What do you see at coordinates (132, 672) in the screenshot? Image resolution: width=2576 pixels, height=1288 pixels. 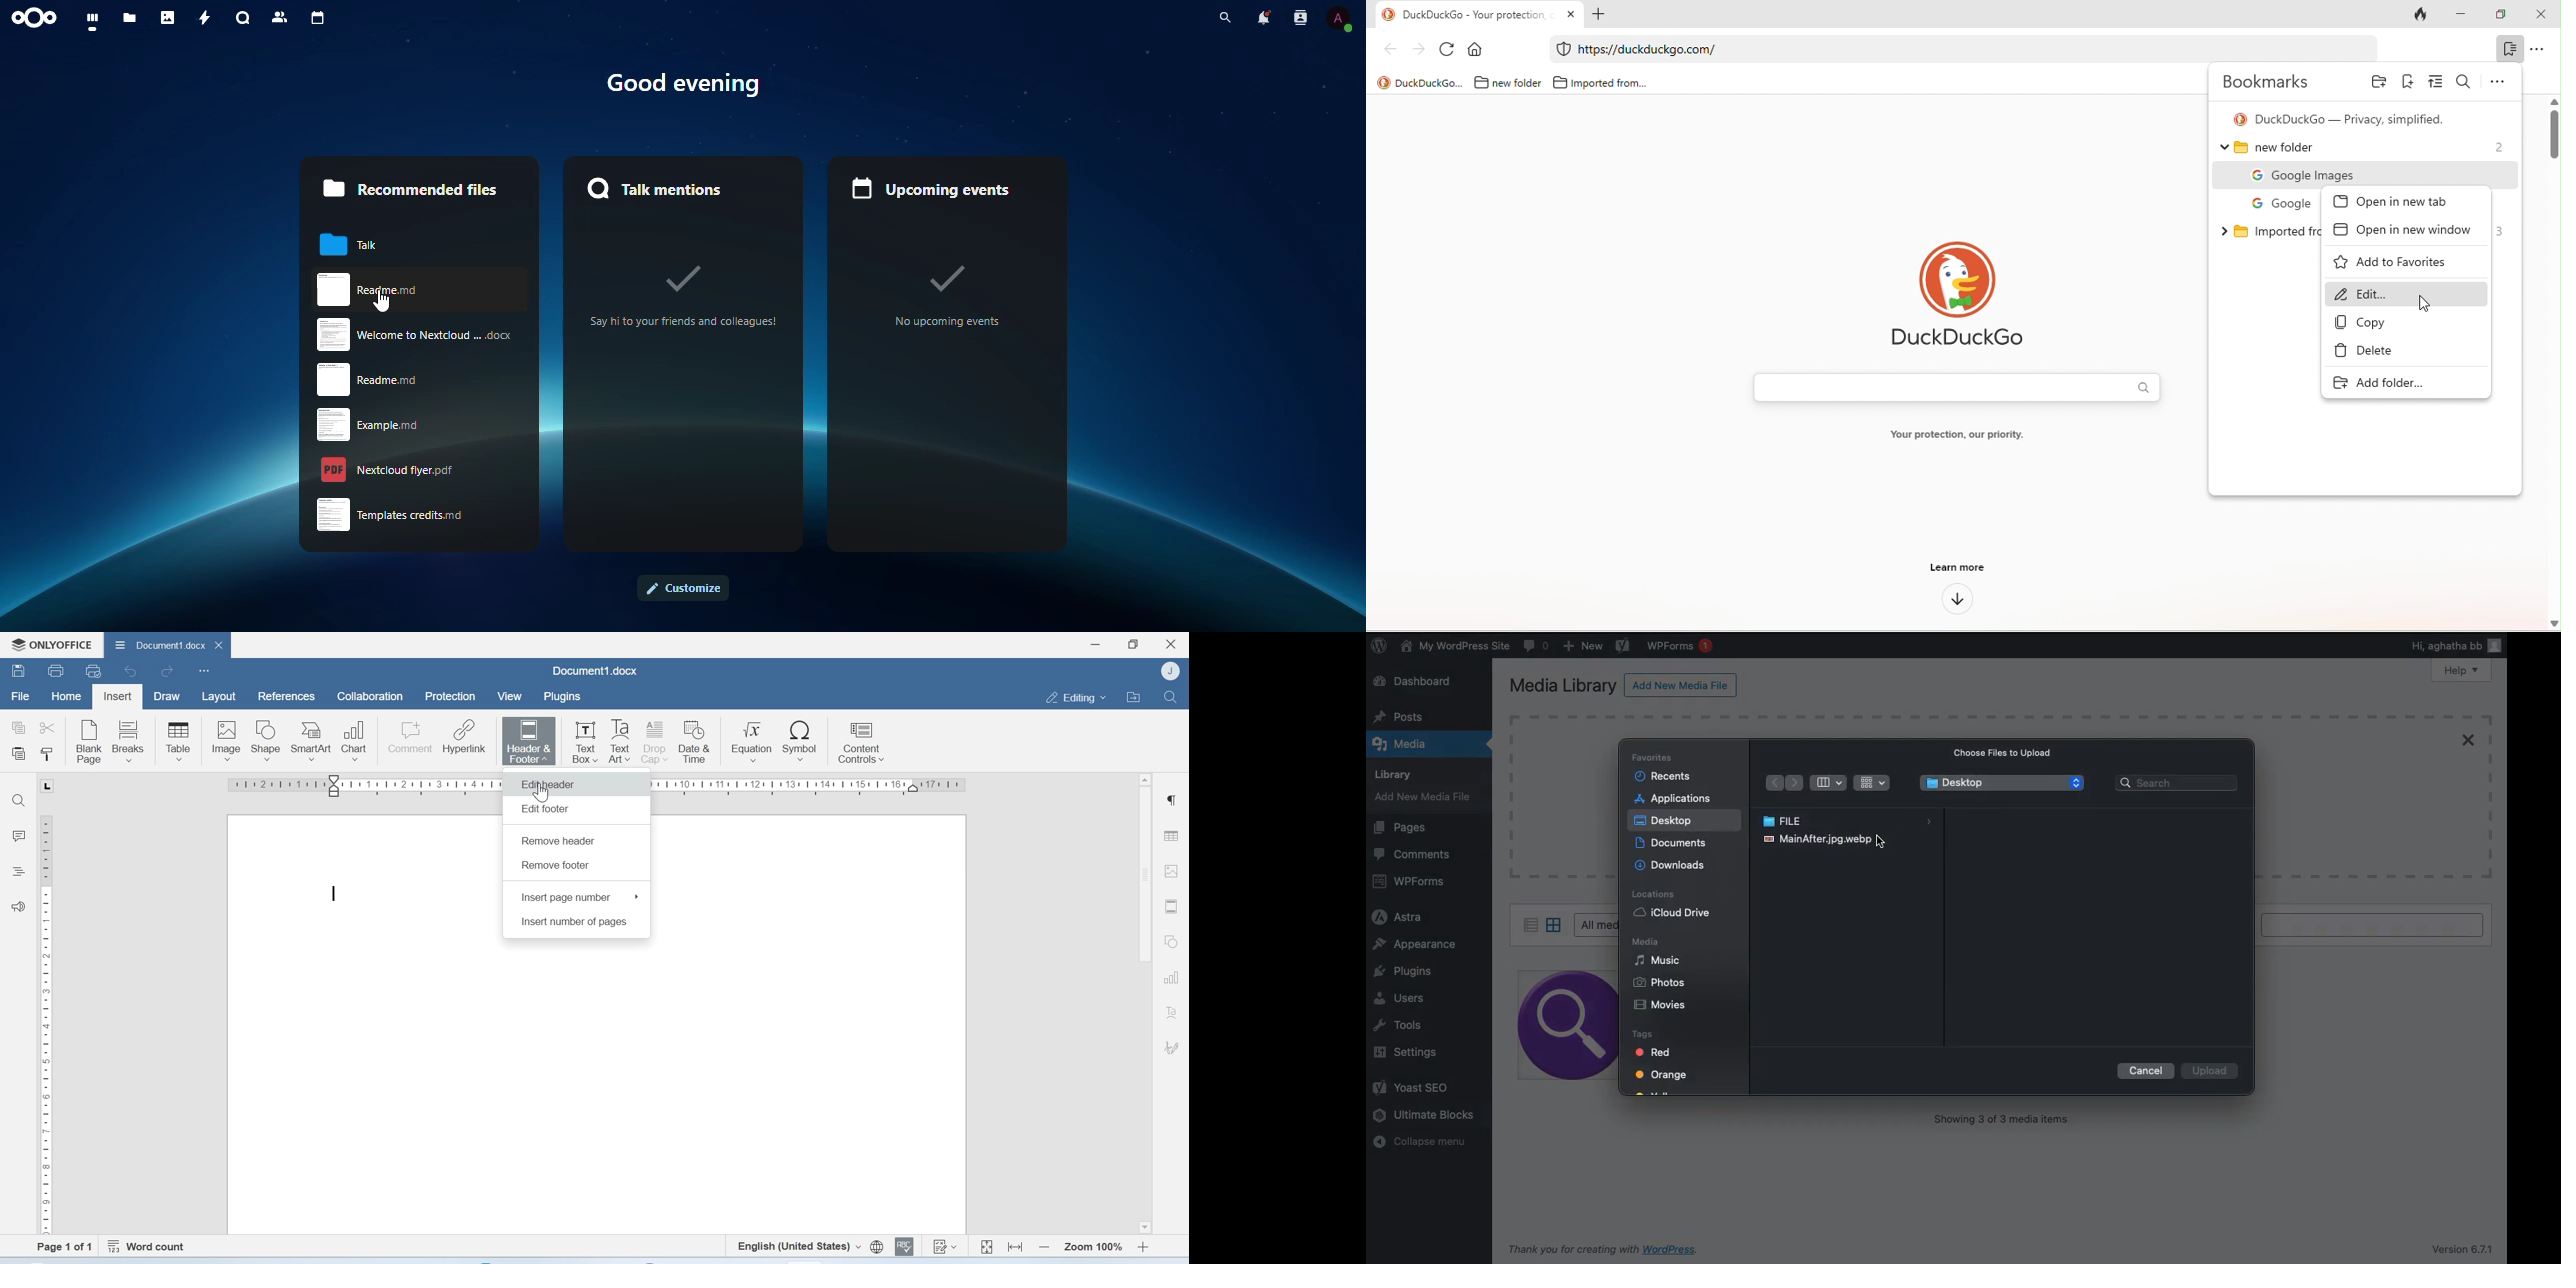 I see `Undo` at bounding box center [132, 672].